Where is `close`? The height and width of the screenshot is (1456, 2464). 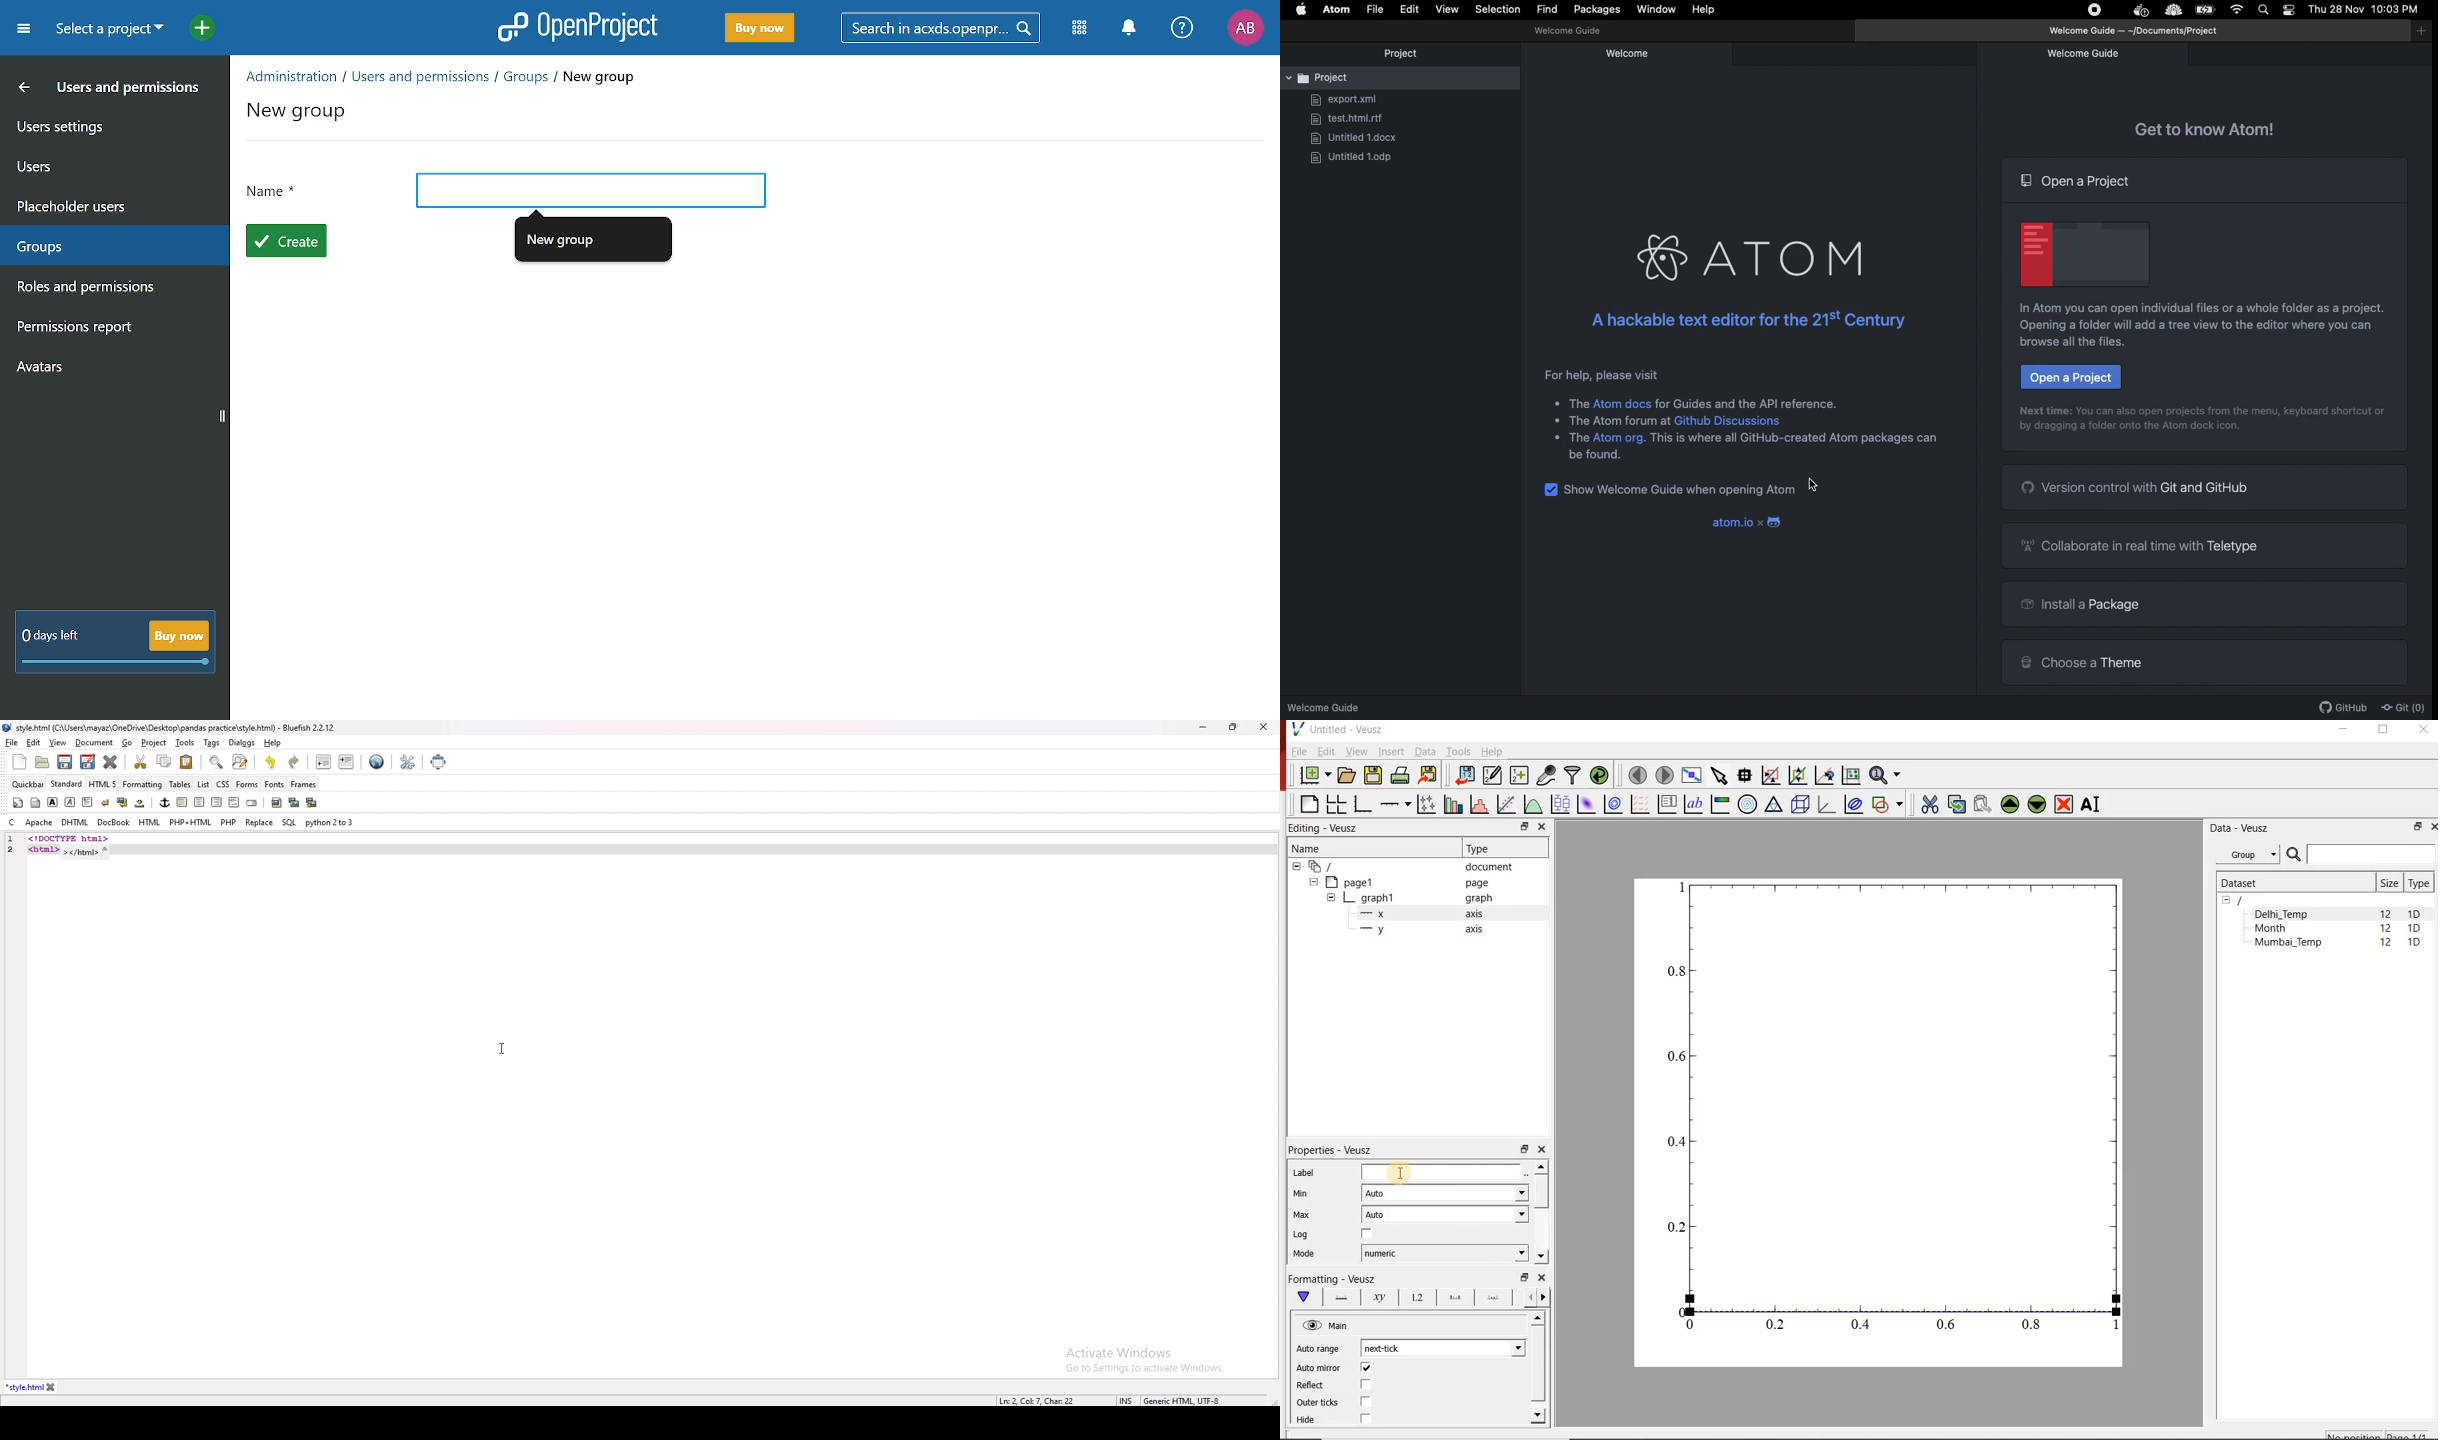
close is located at coordinates (1541, 1277).